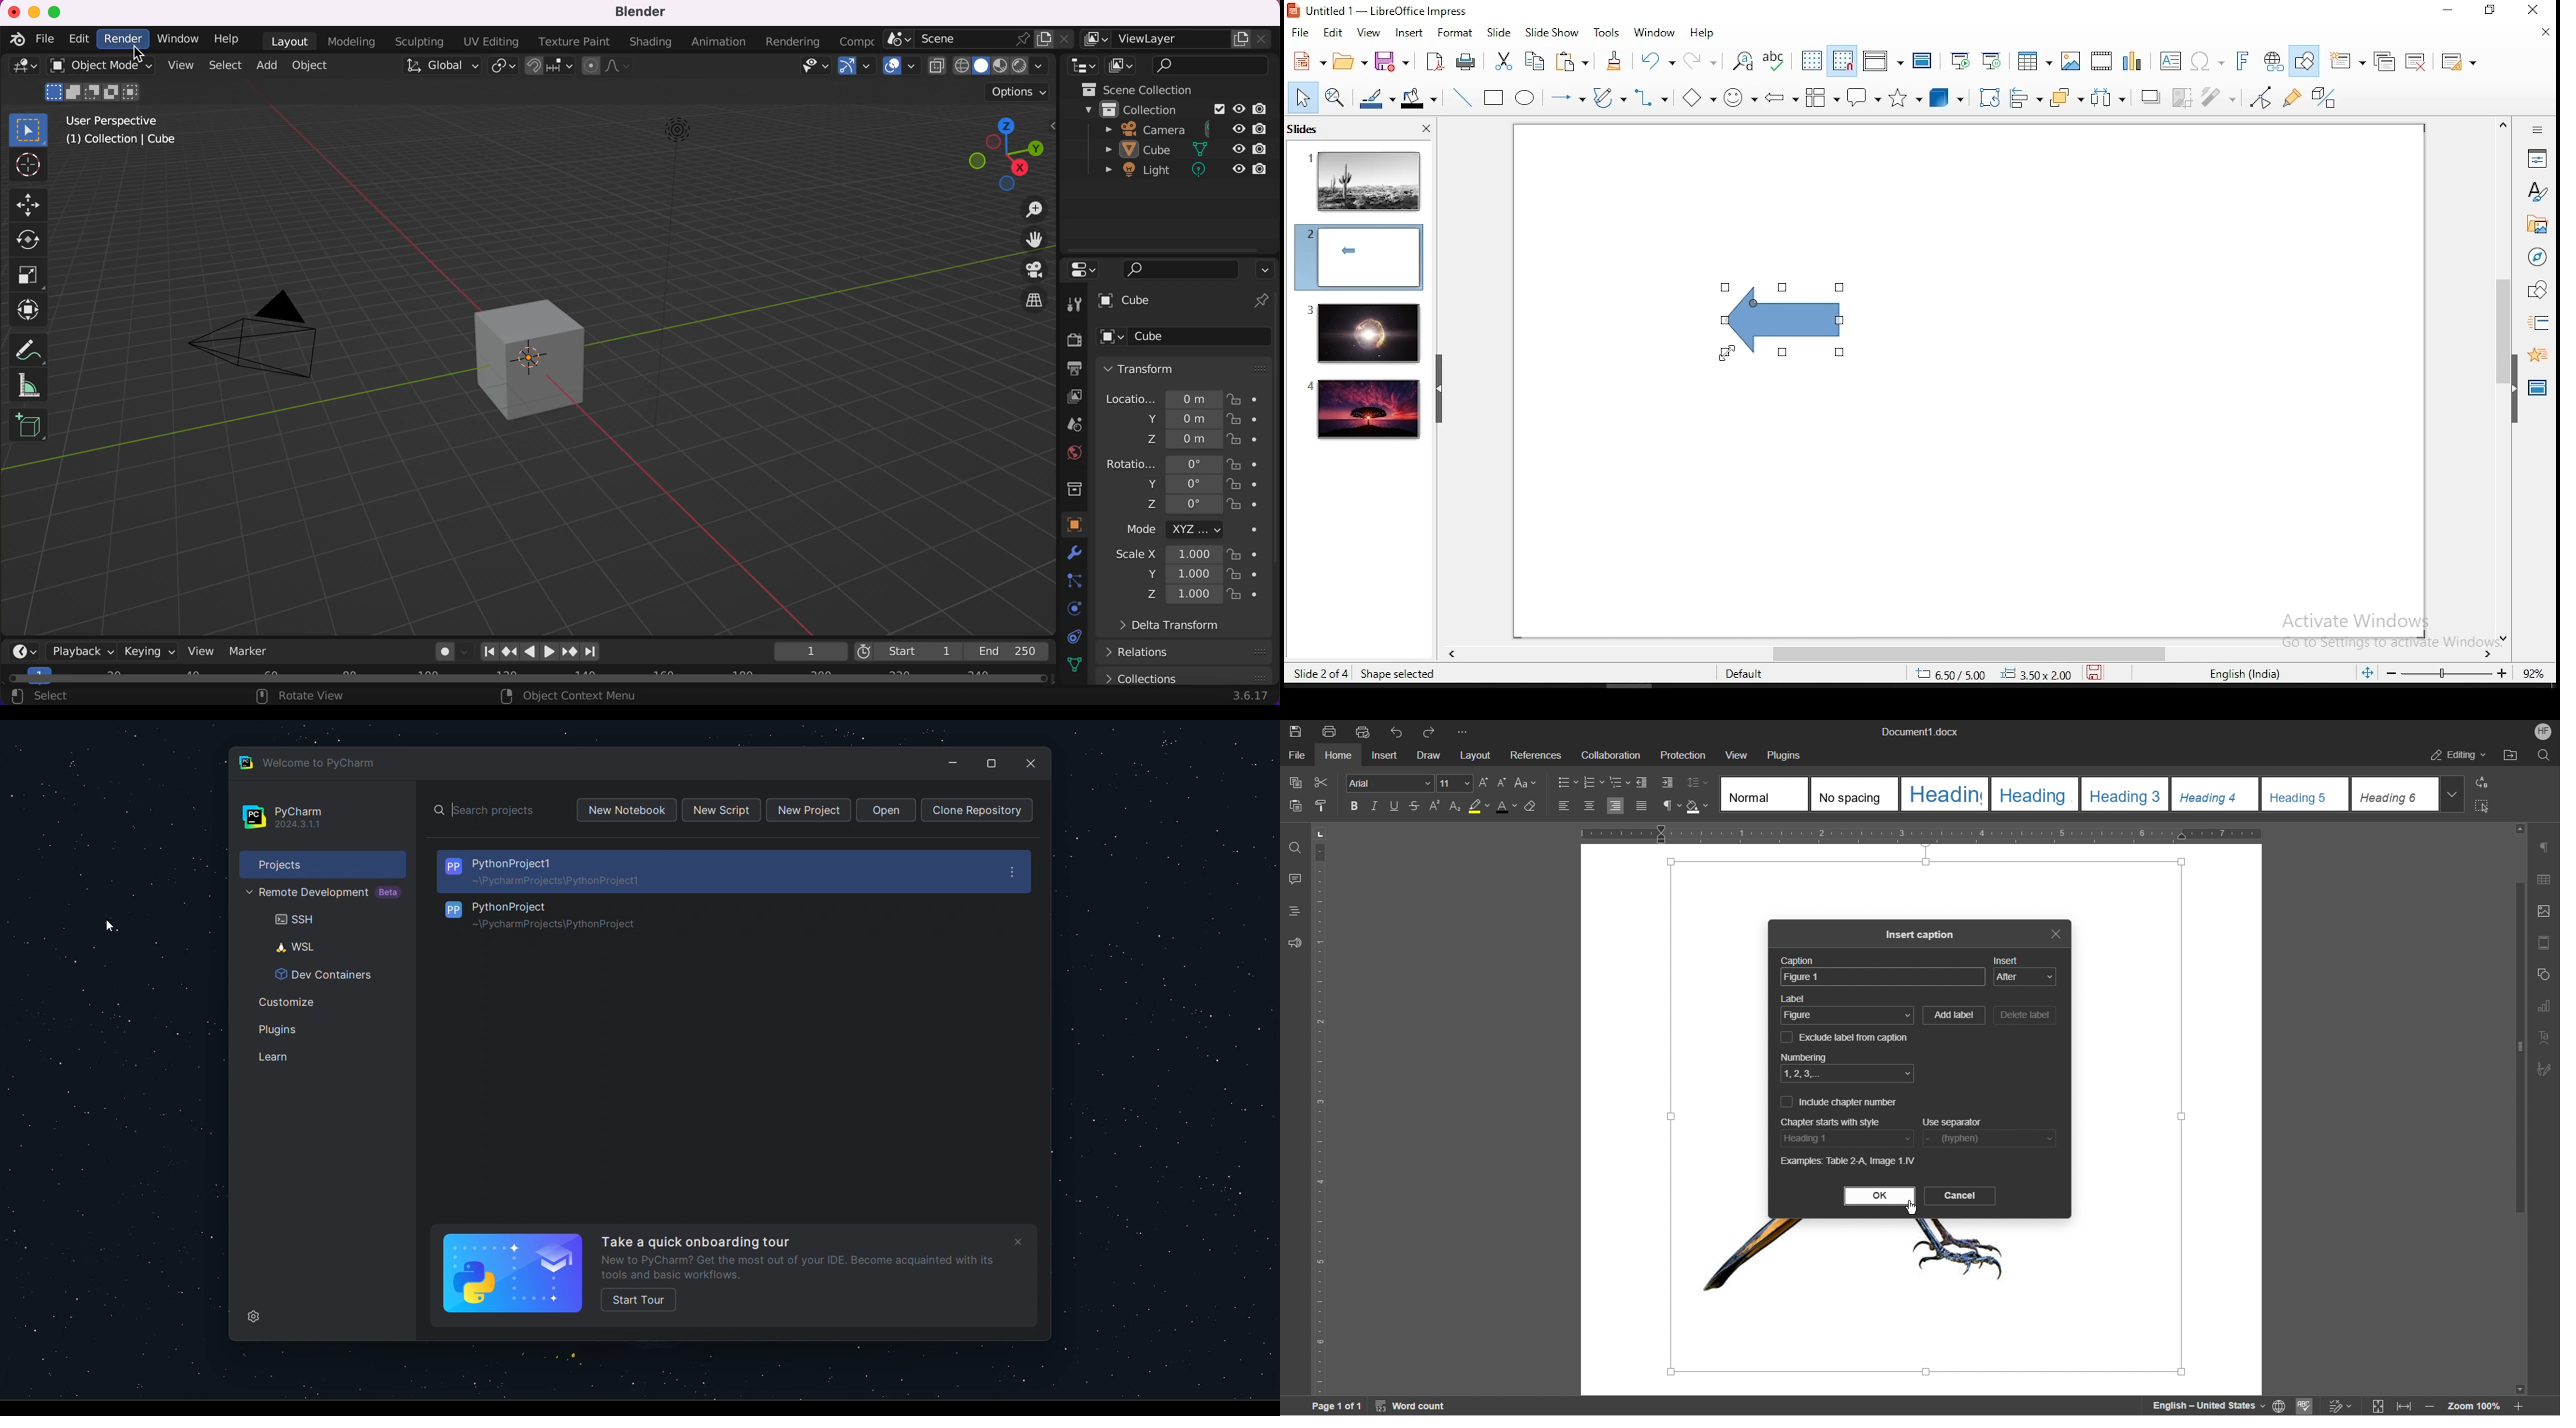  Describe the element at coordinates (2307, 61) in the screenshot. I see `show draw functions` at that location.